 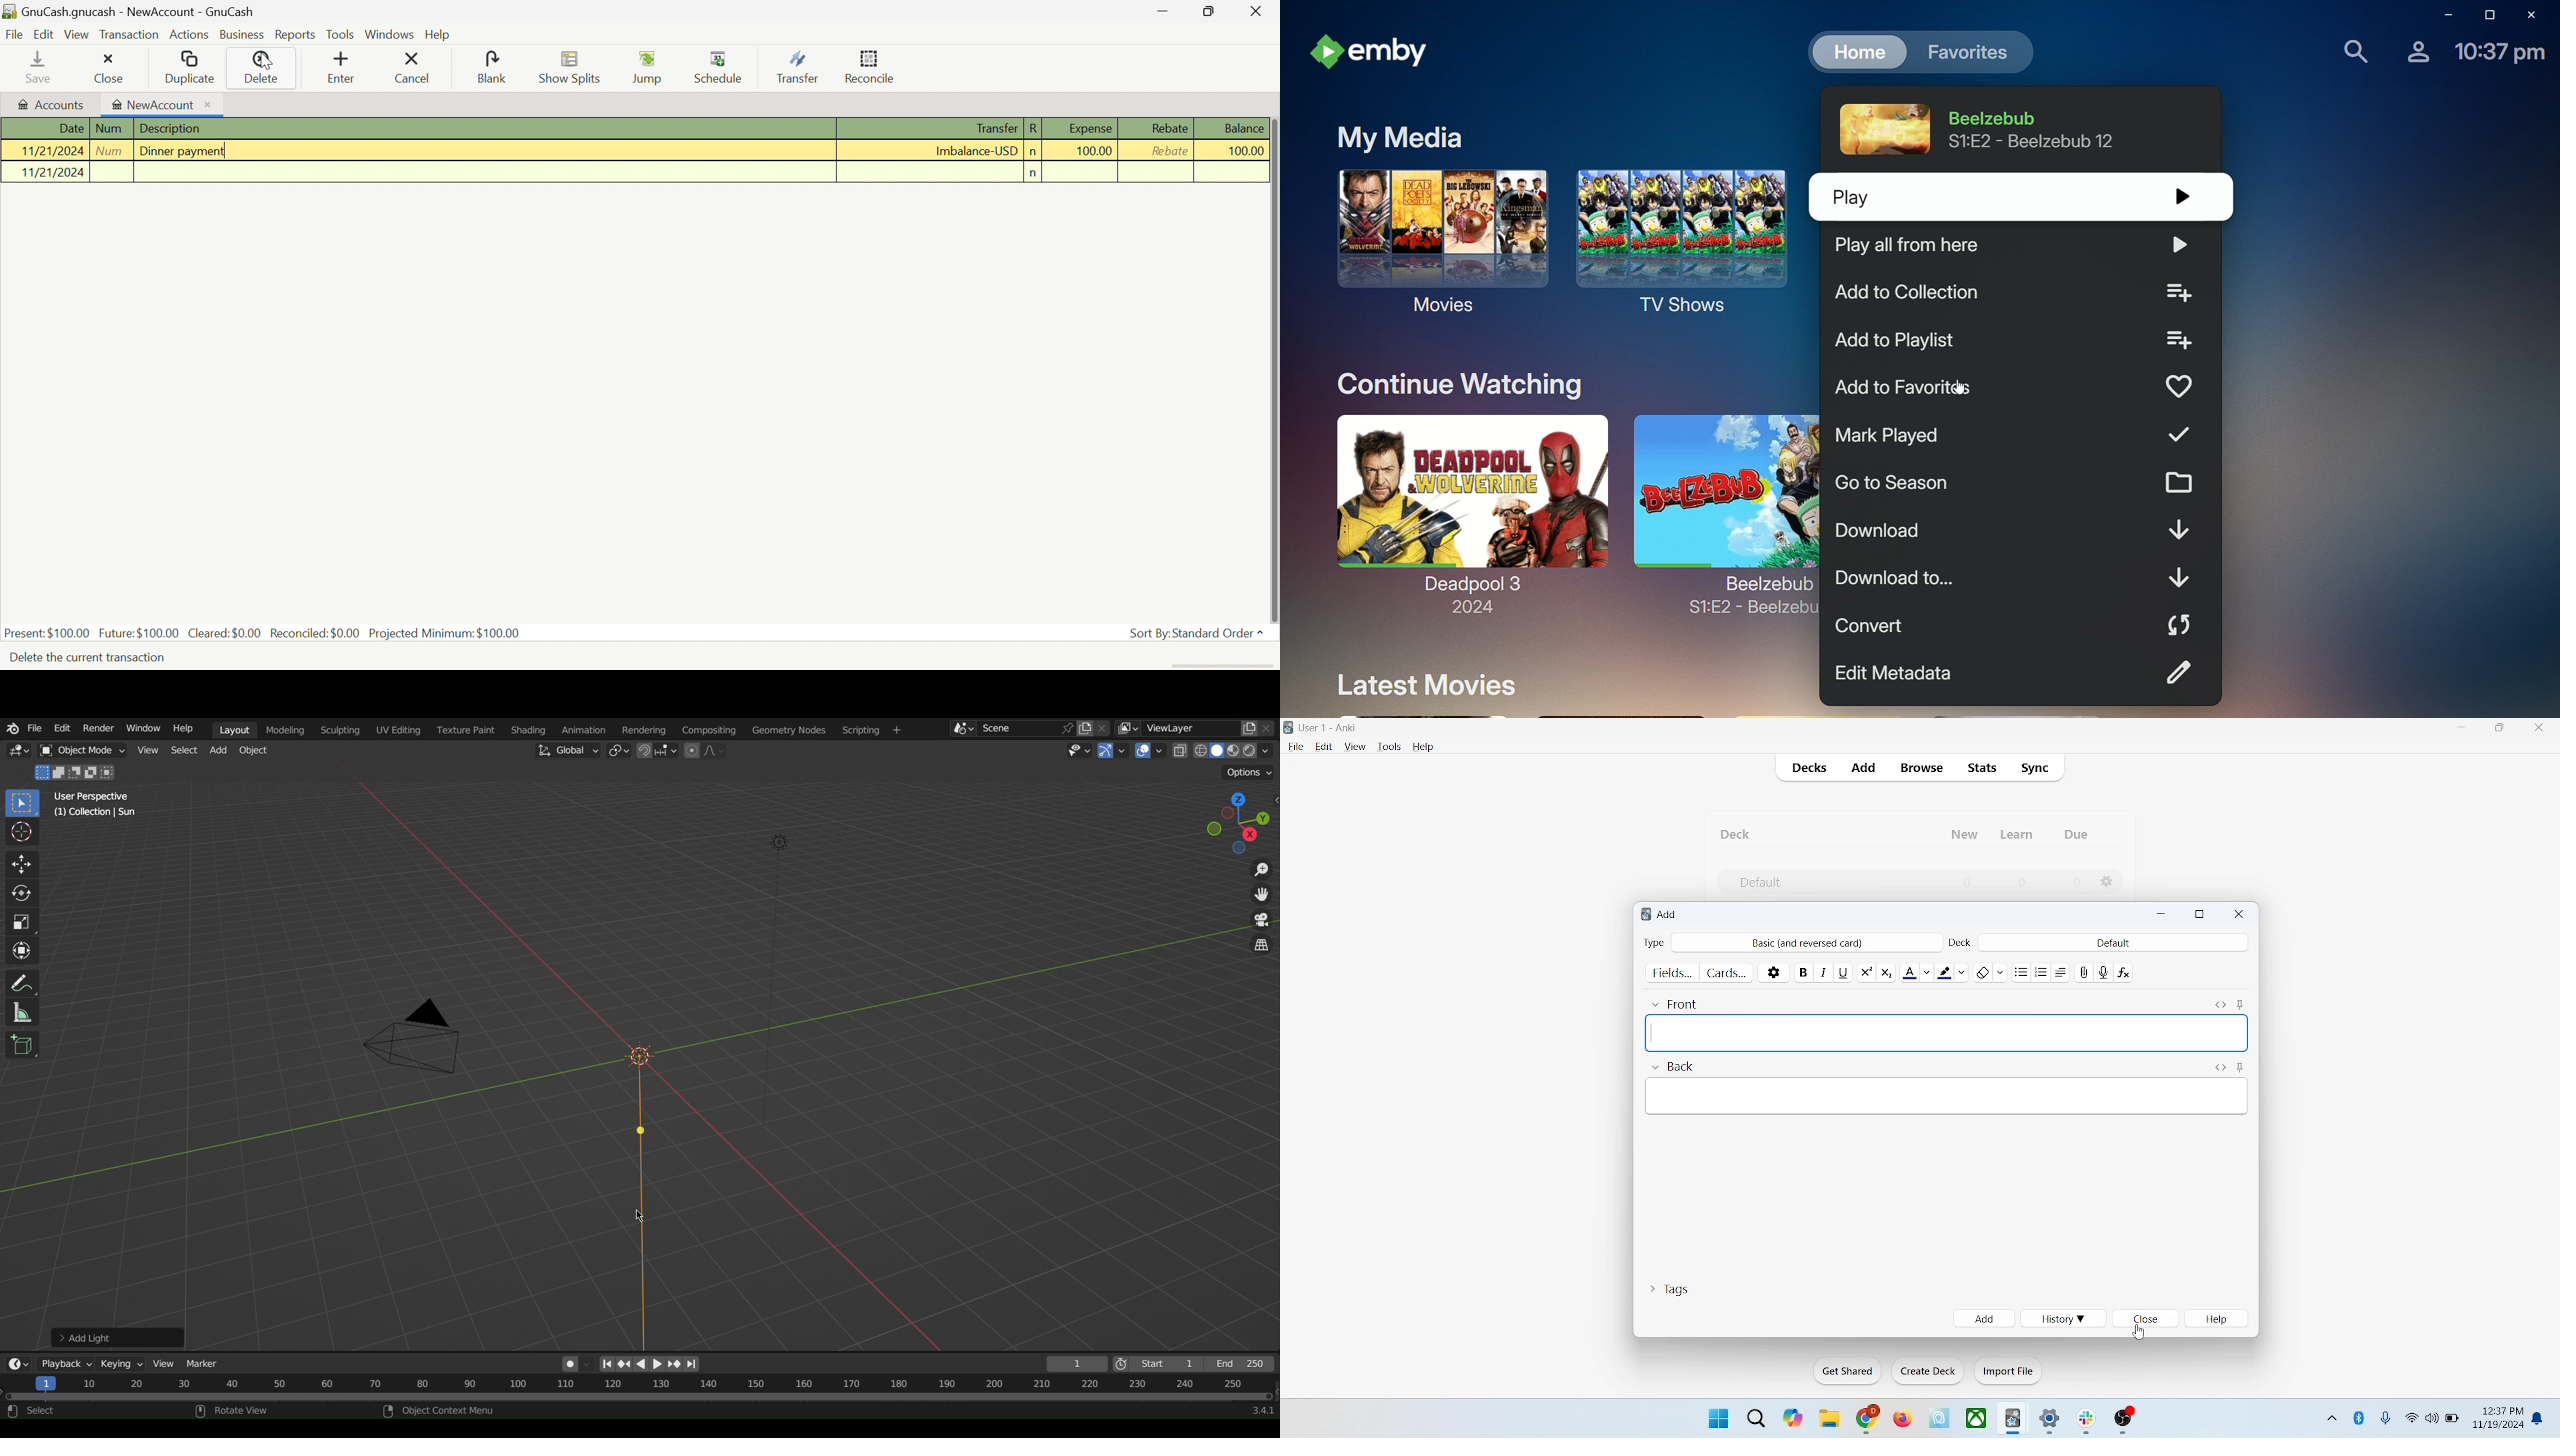 What do you see at coordinates (2501, 1411) in the screenshot?
I see `12:37 PM` at bounding box center [2501, 1411].